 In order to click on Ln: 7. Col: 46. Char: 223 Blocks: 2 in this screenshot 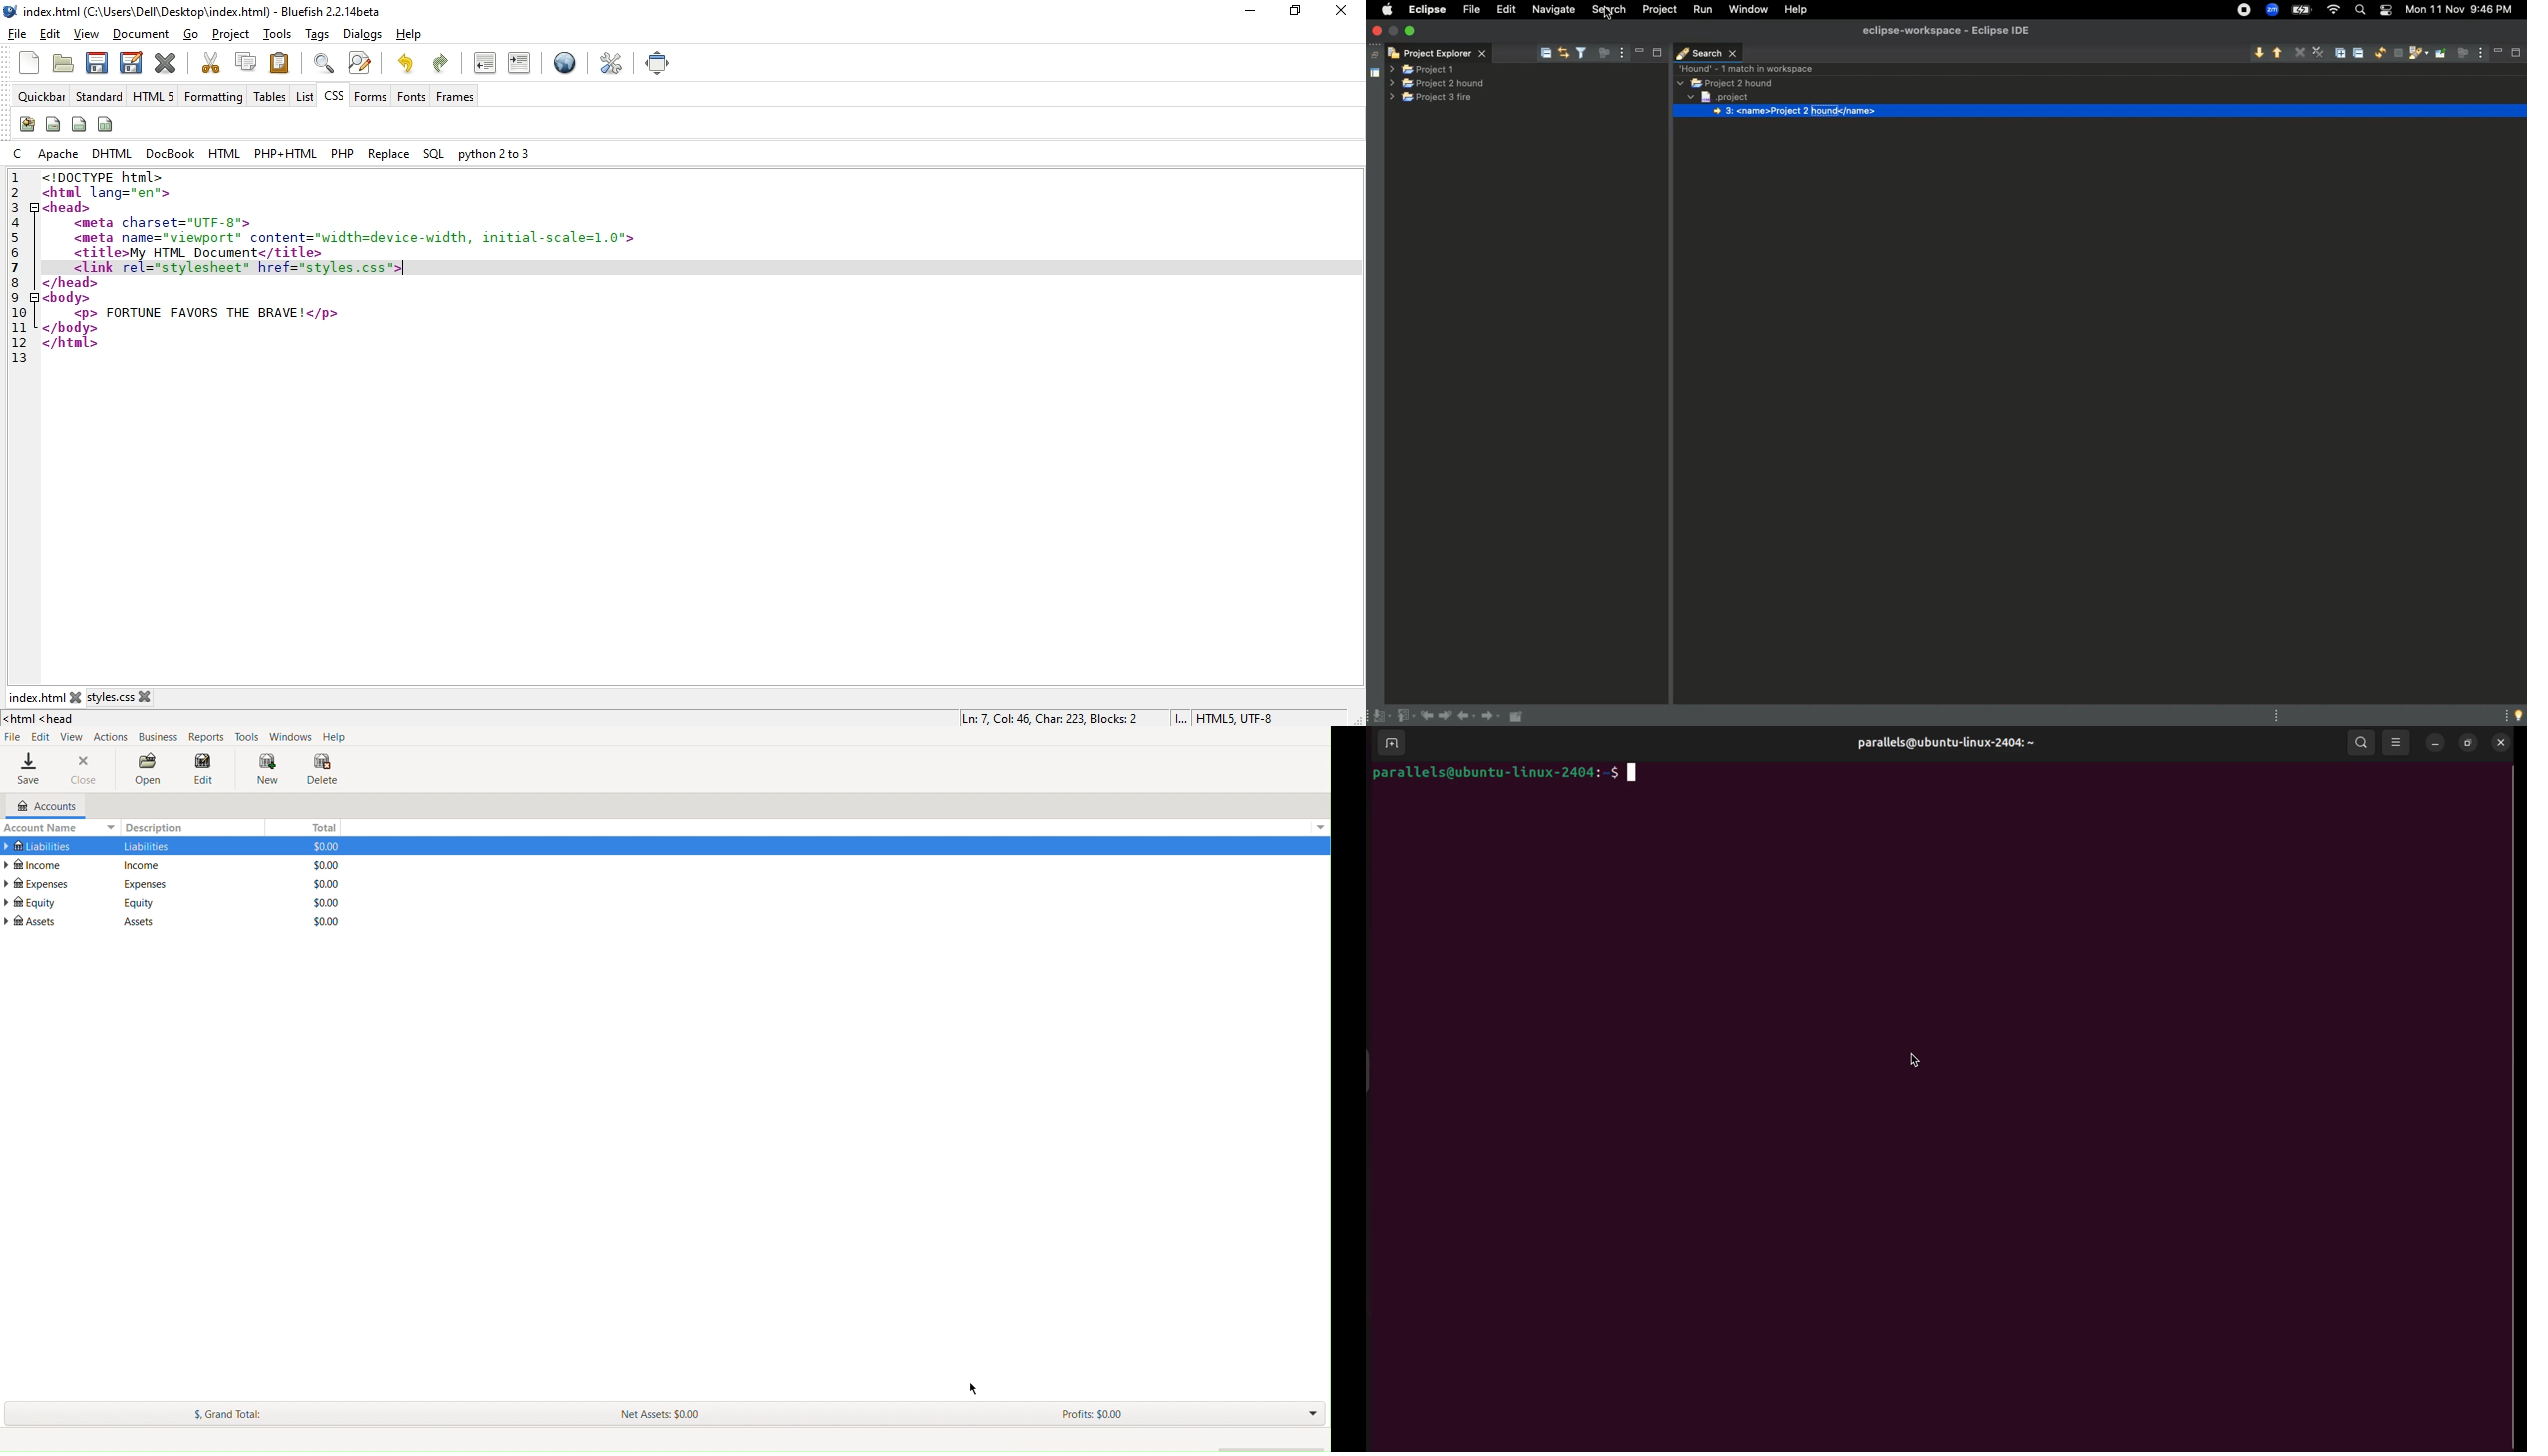, I will do `click(1050, 717)`.